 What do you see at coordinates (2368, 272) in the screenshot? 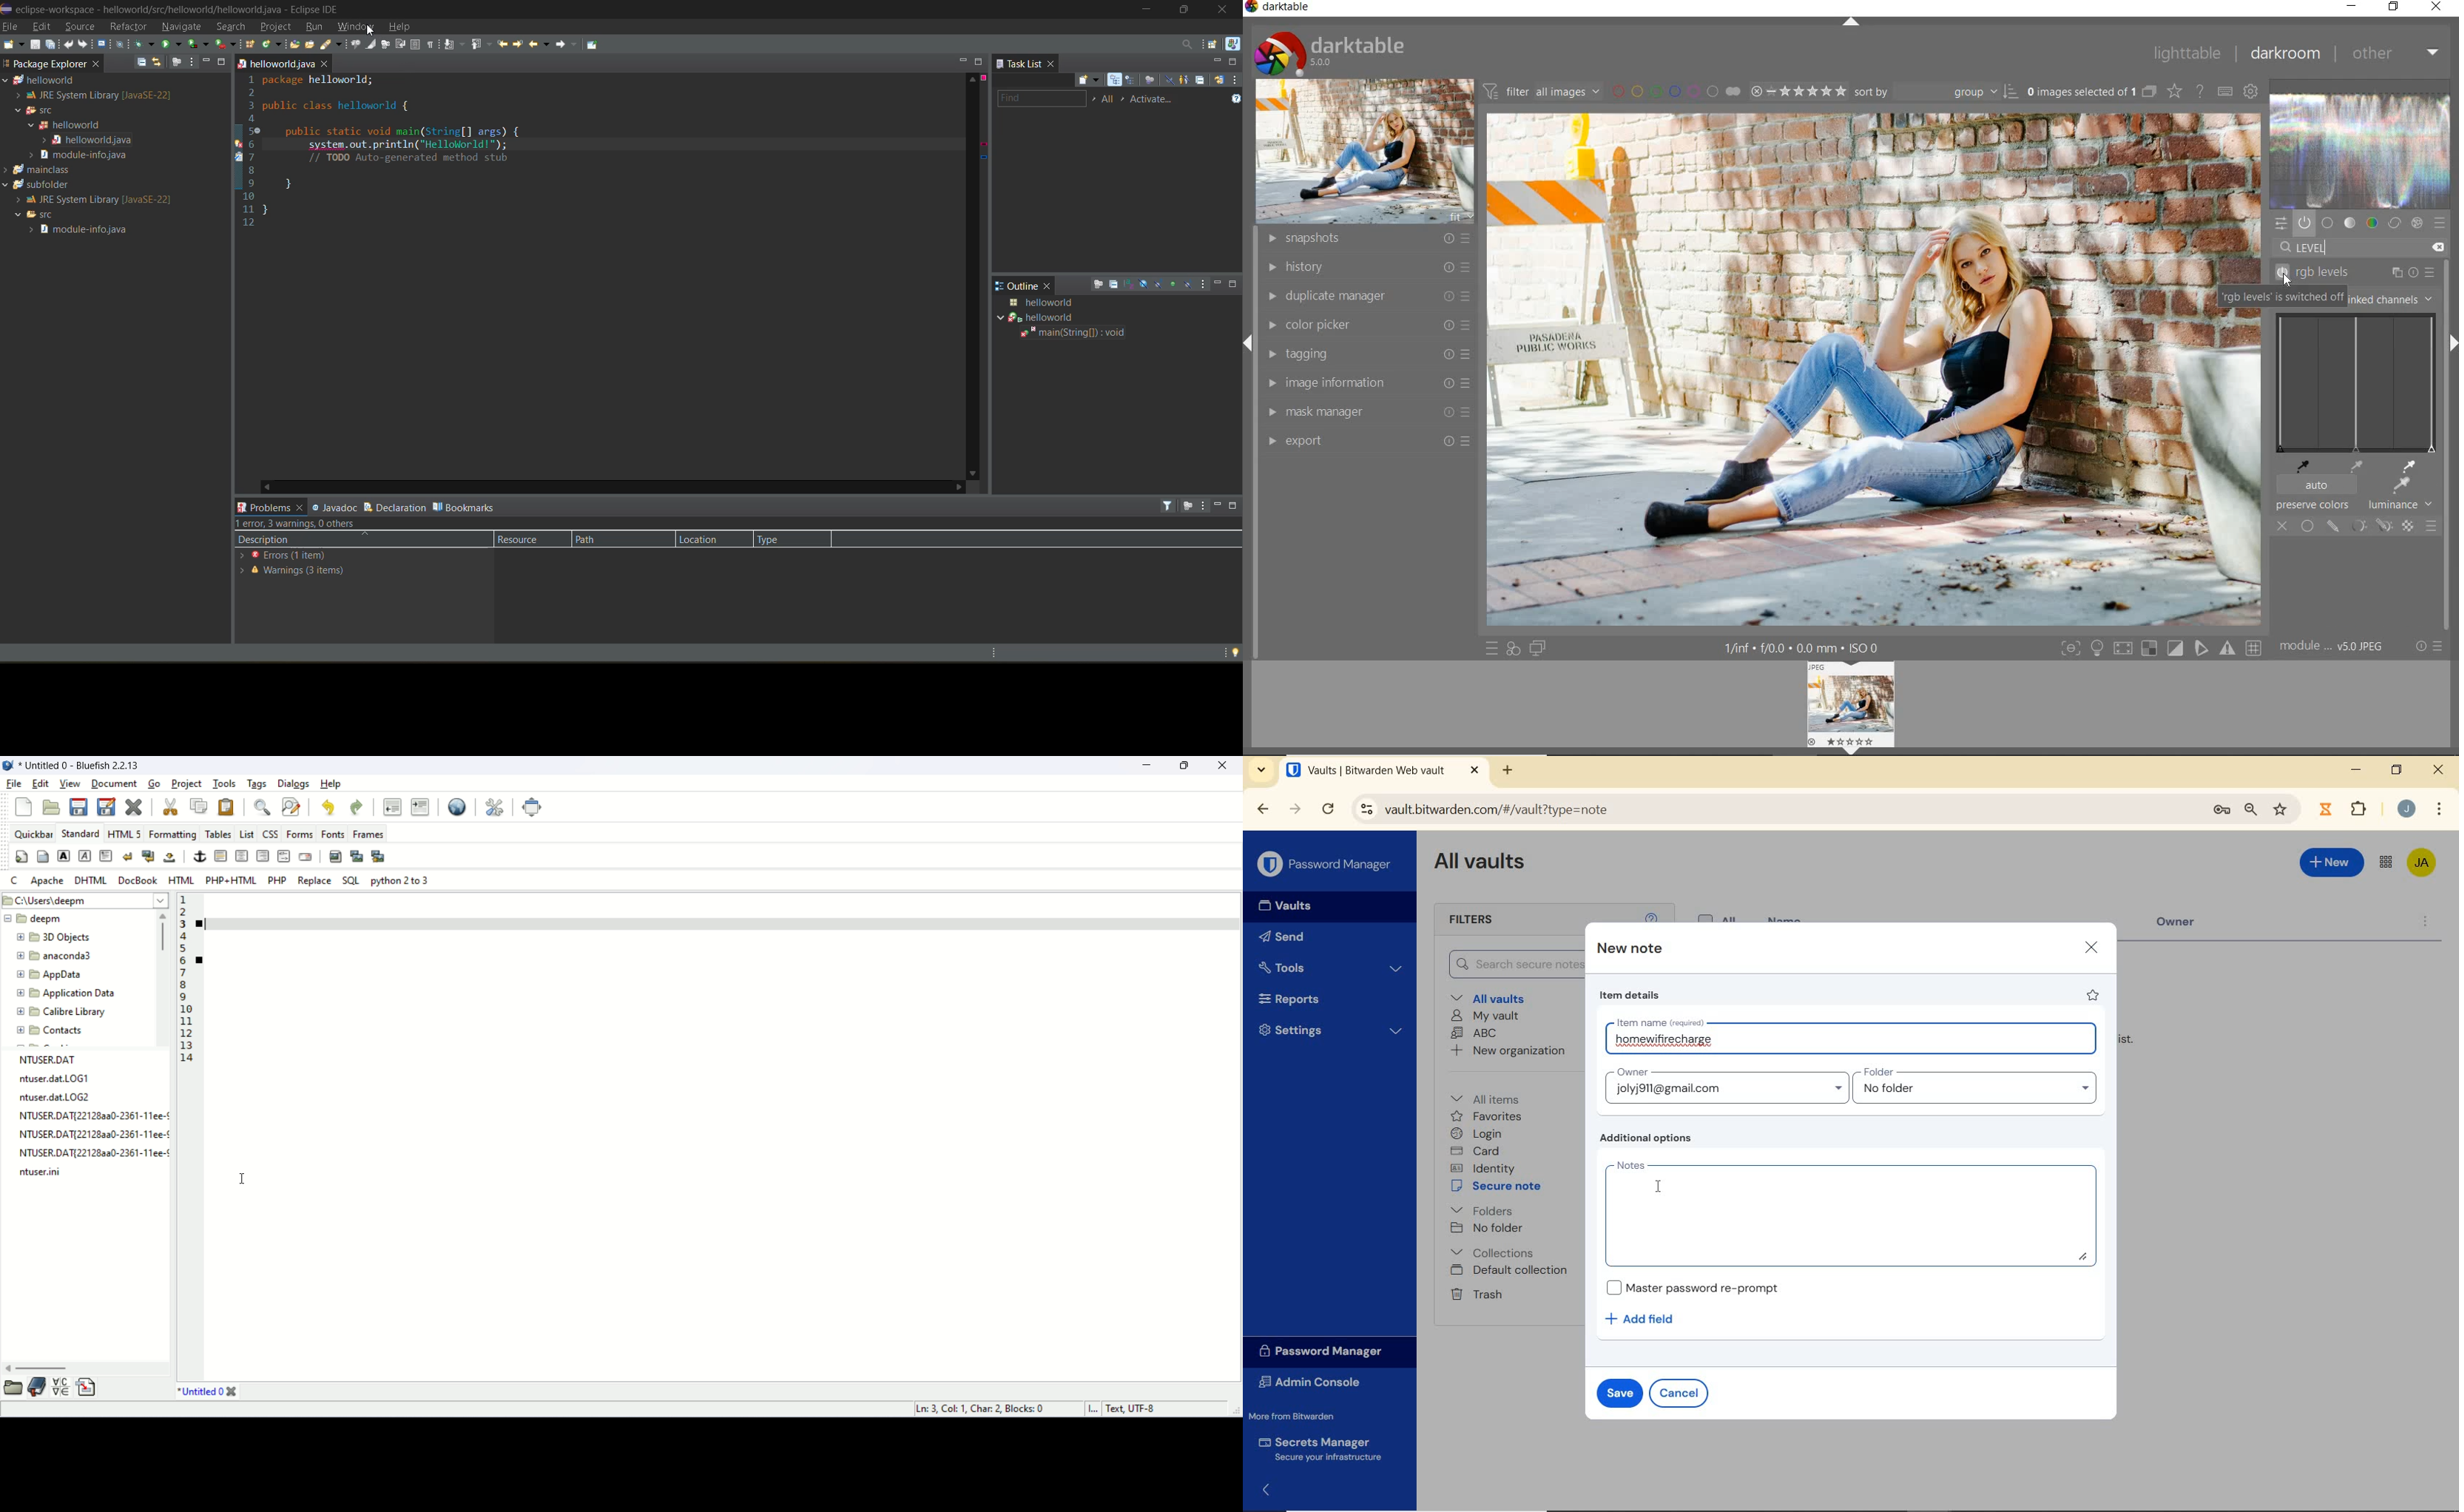
I see `rgb levels` at bounding box center [2368, 272].